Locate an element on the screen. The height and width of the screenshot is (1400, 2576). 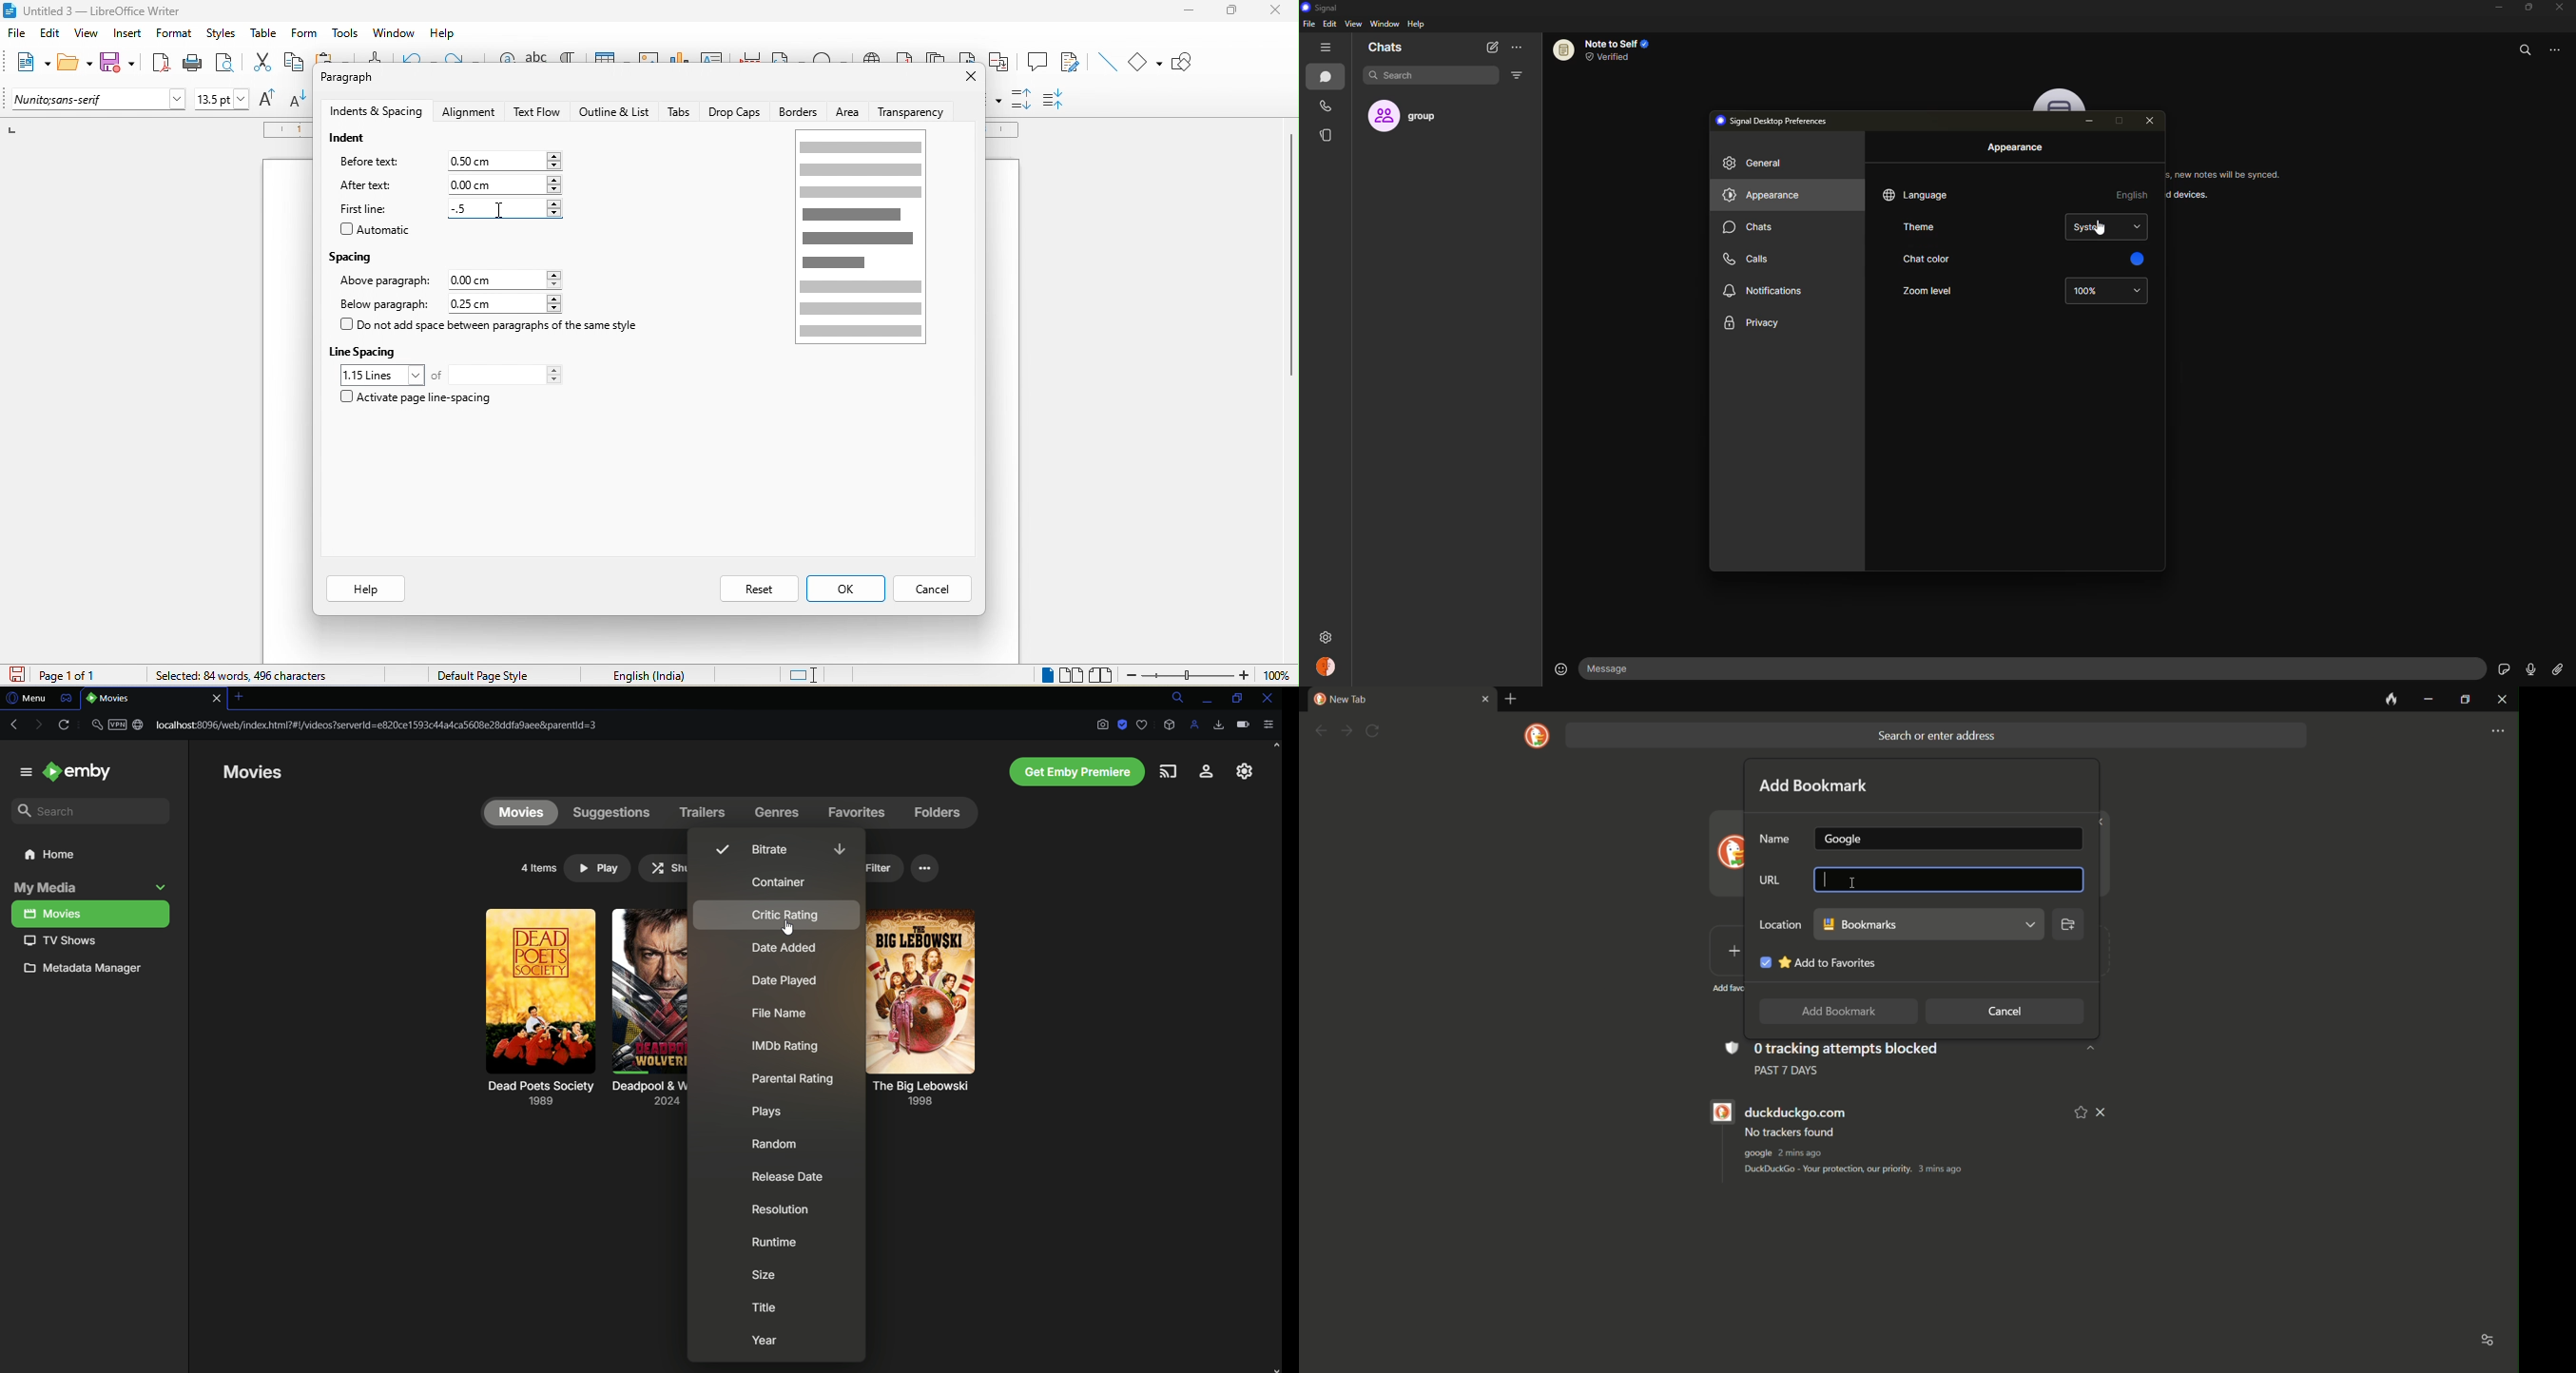
chat color is located at coordinates (1926, 259).